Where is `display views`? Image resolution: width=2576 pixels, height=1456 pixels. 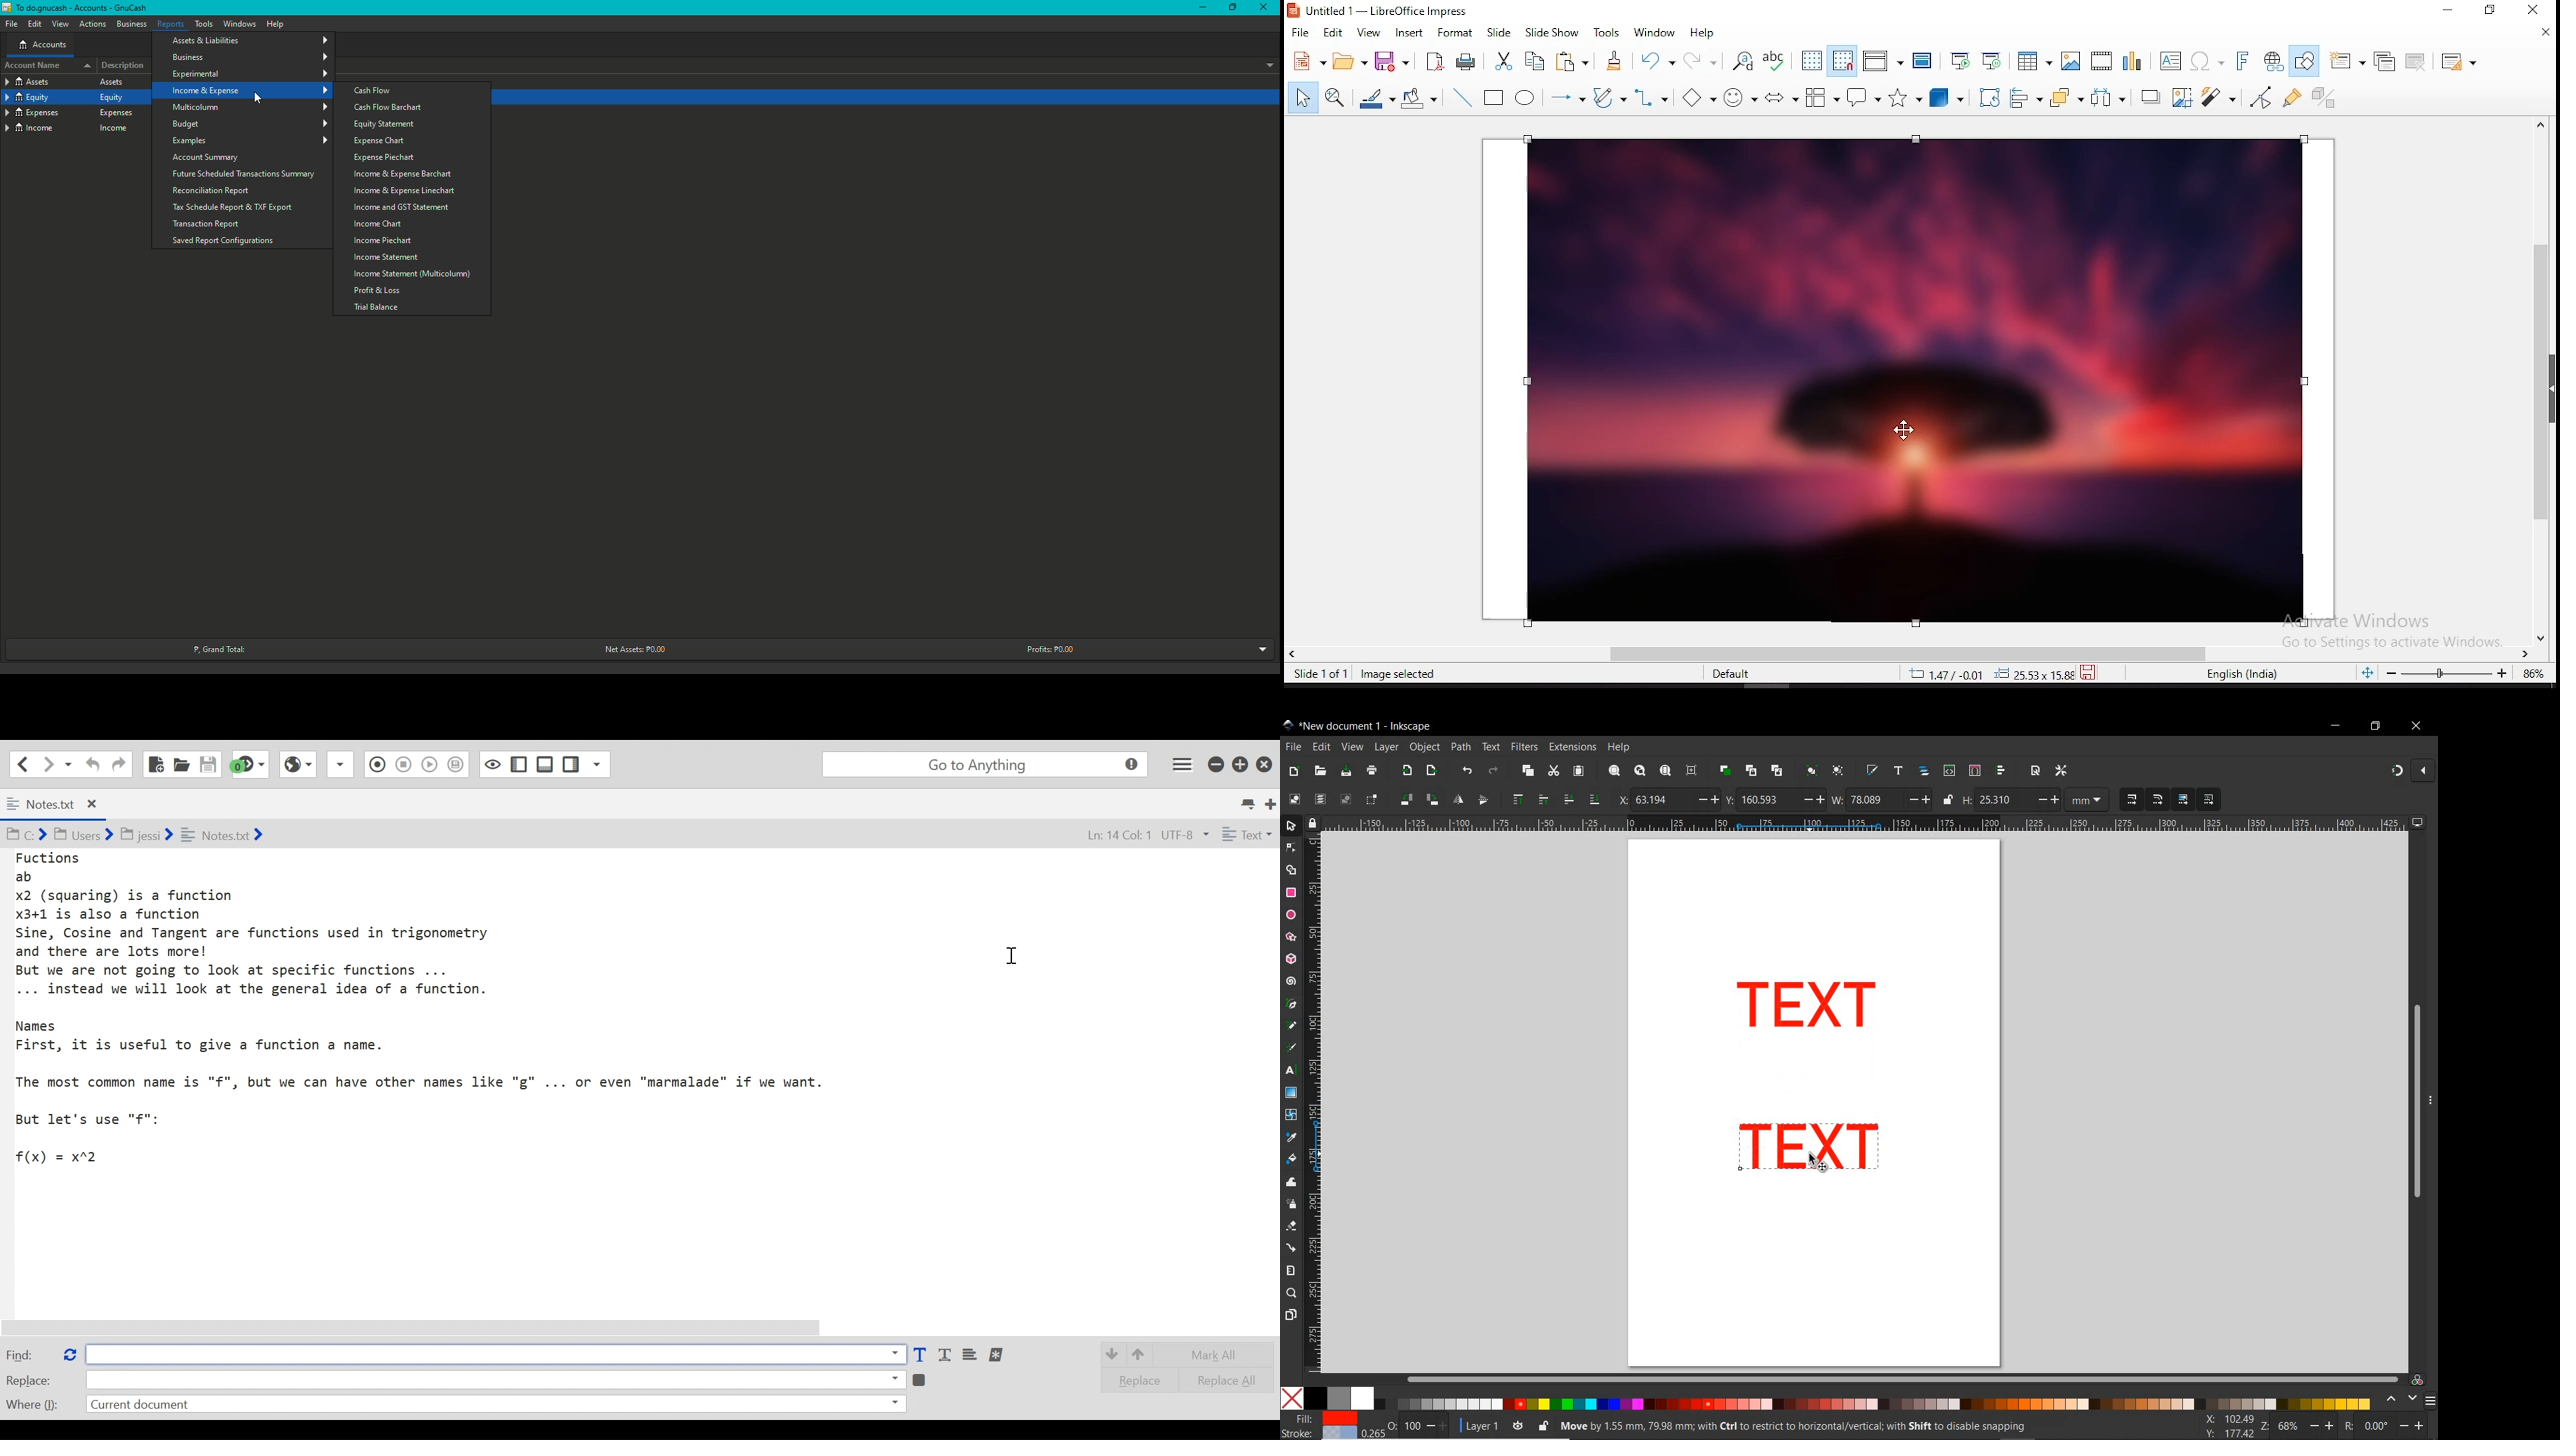
display views is located at coordinates (1884, 62).